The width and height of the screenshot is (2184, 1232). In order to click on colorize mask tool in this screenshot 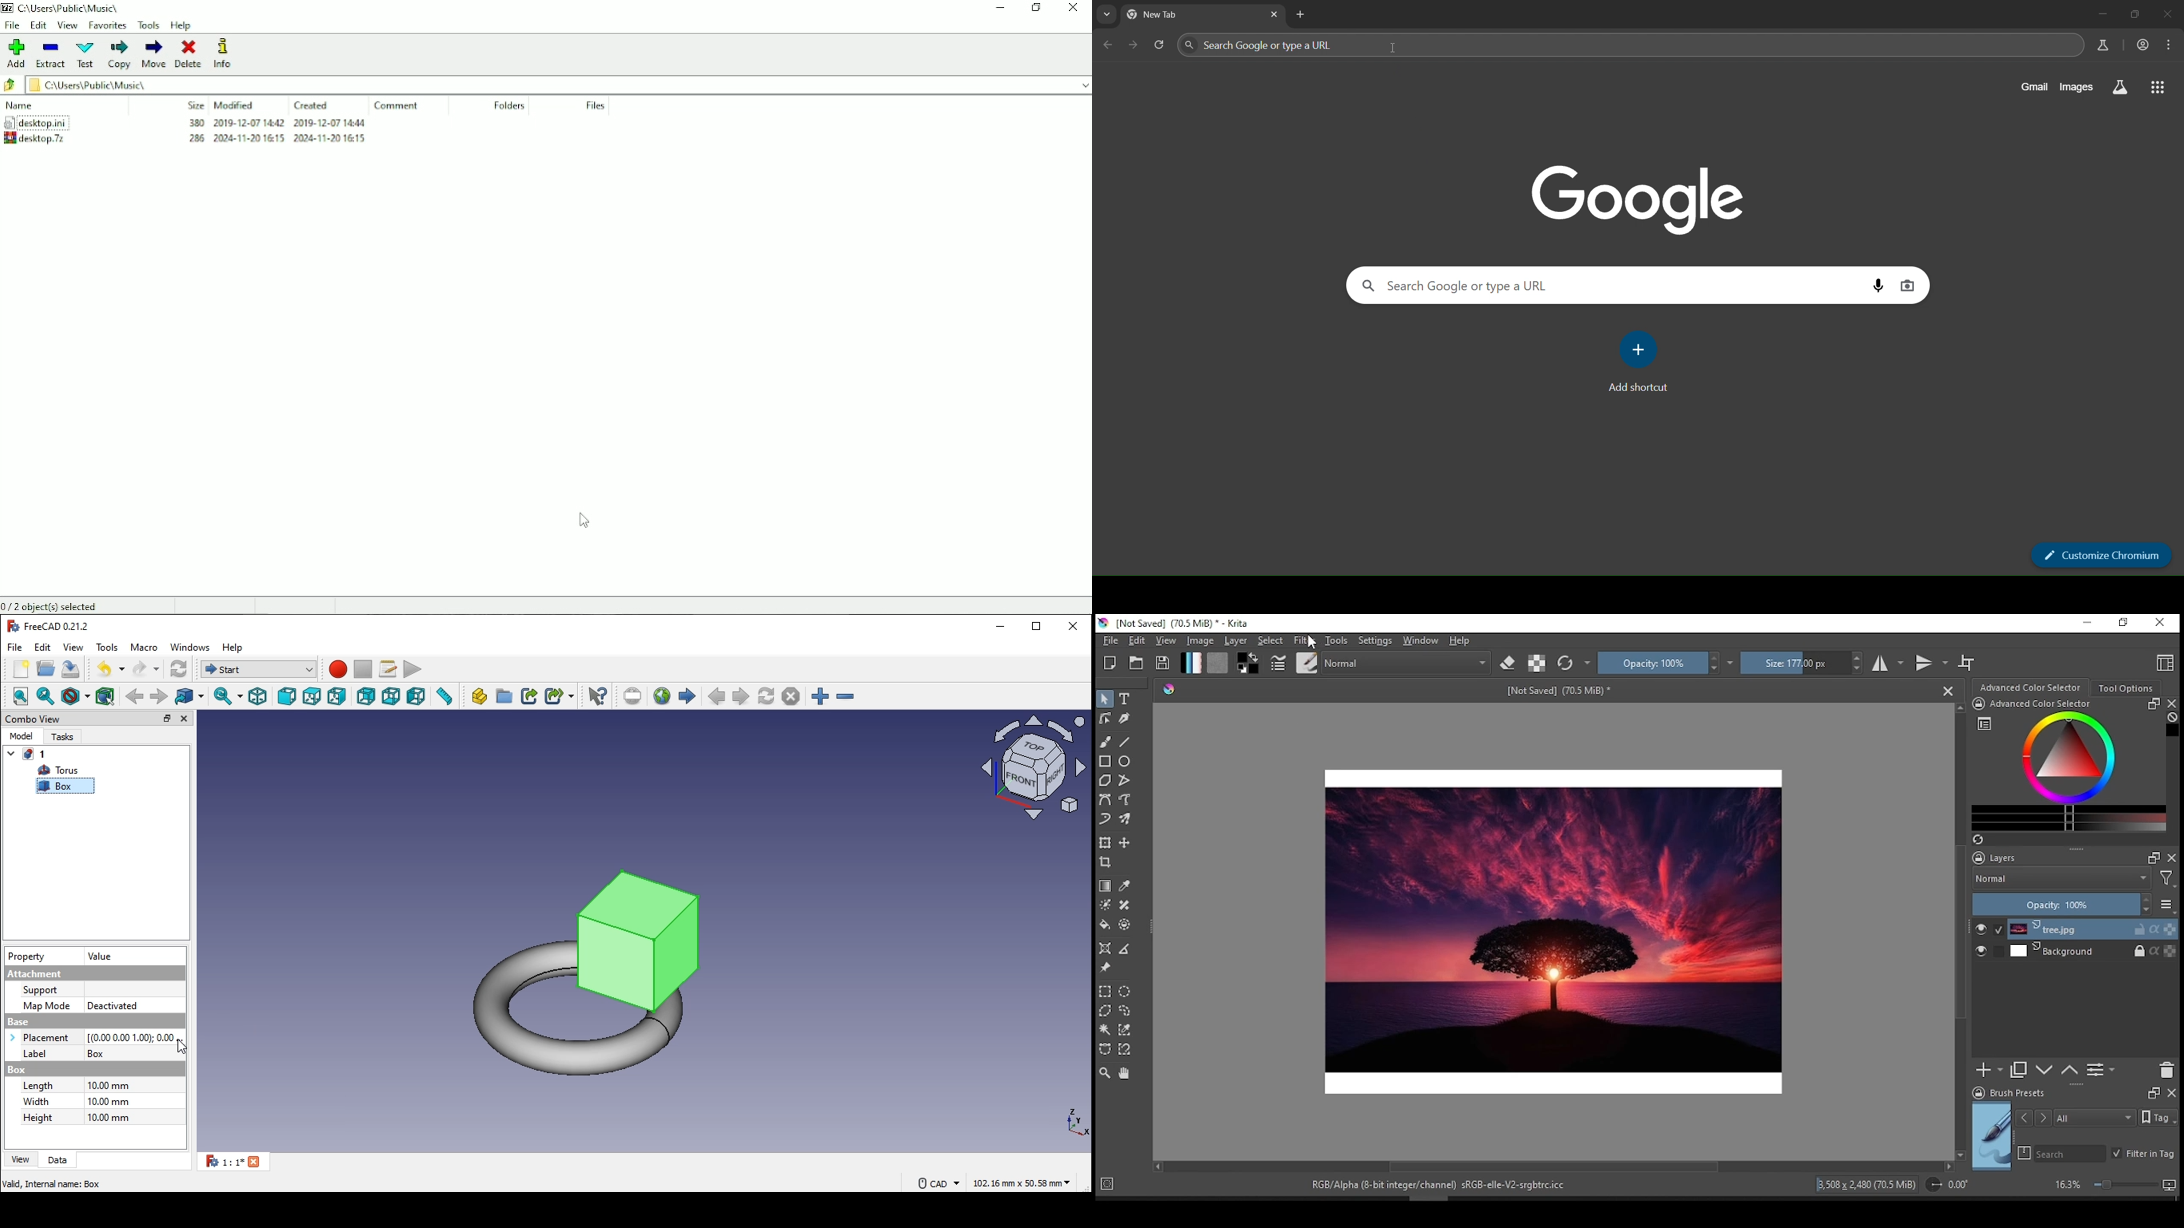, I will do `click(1106, 905)`.